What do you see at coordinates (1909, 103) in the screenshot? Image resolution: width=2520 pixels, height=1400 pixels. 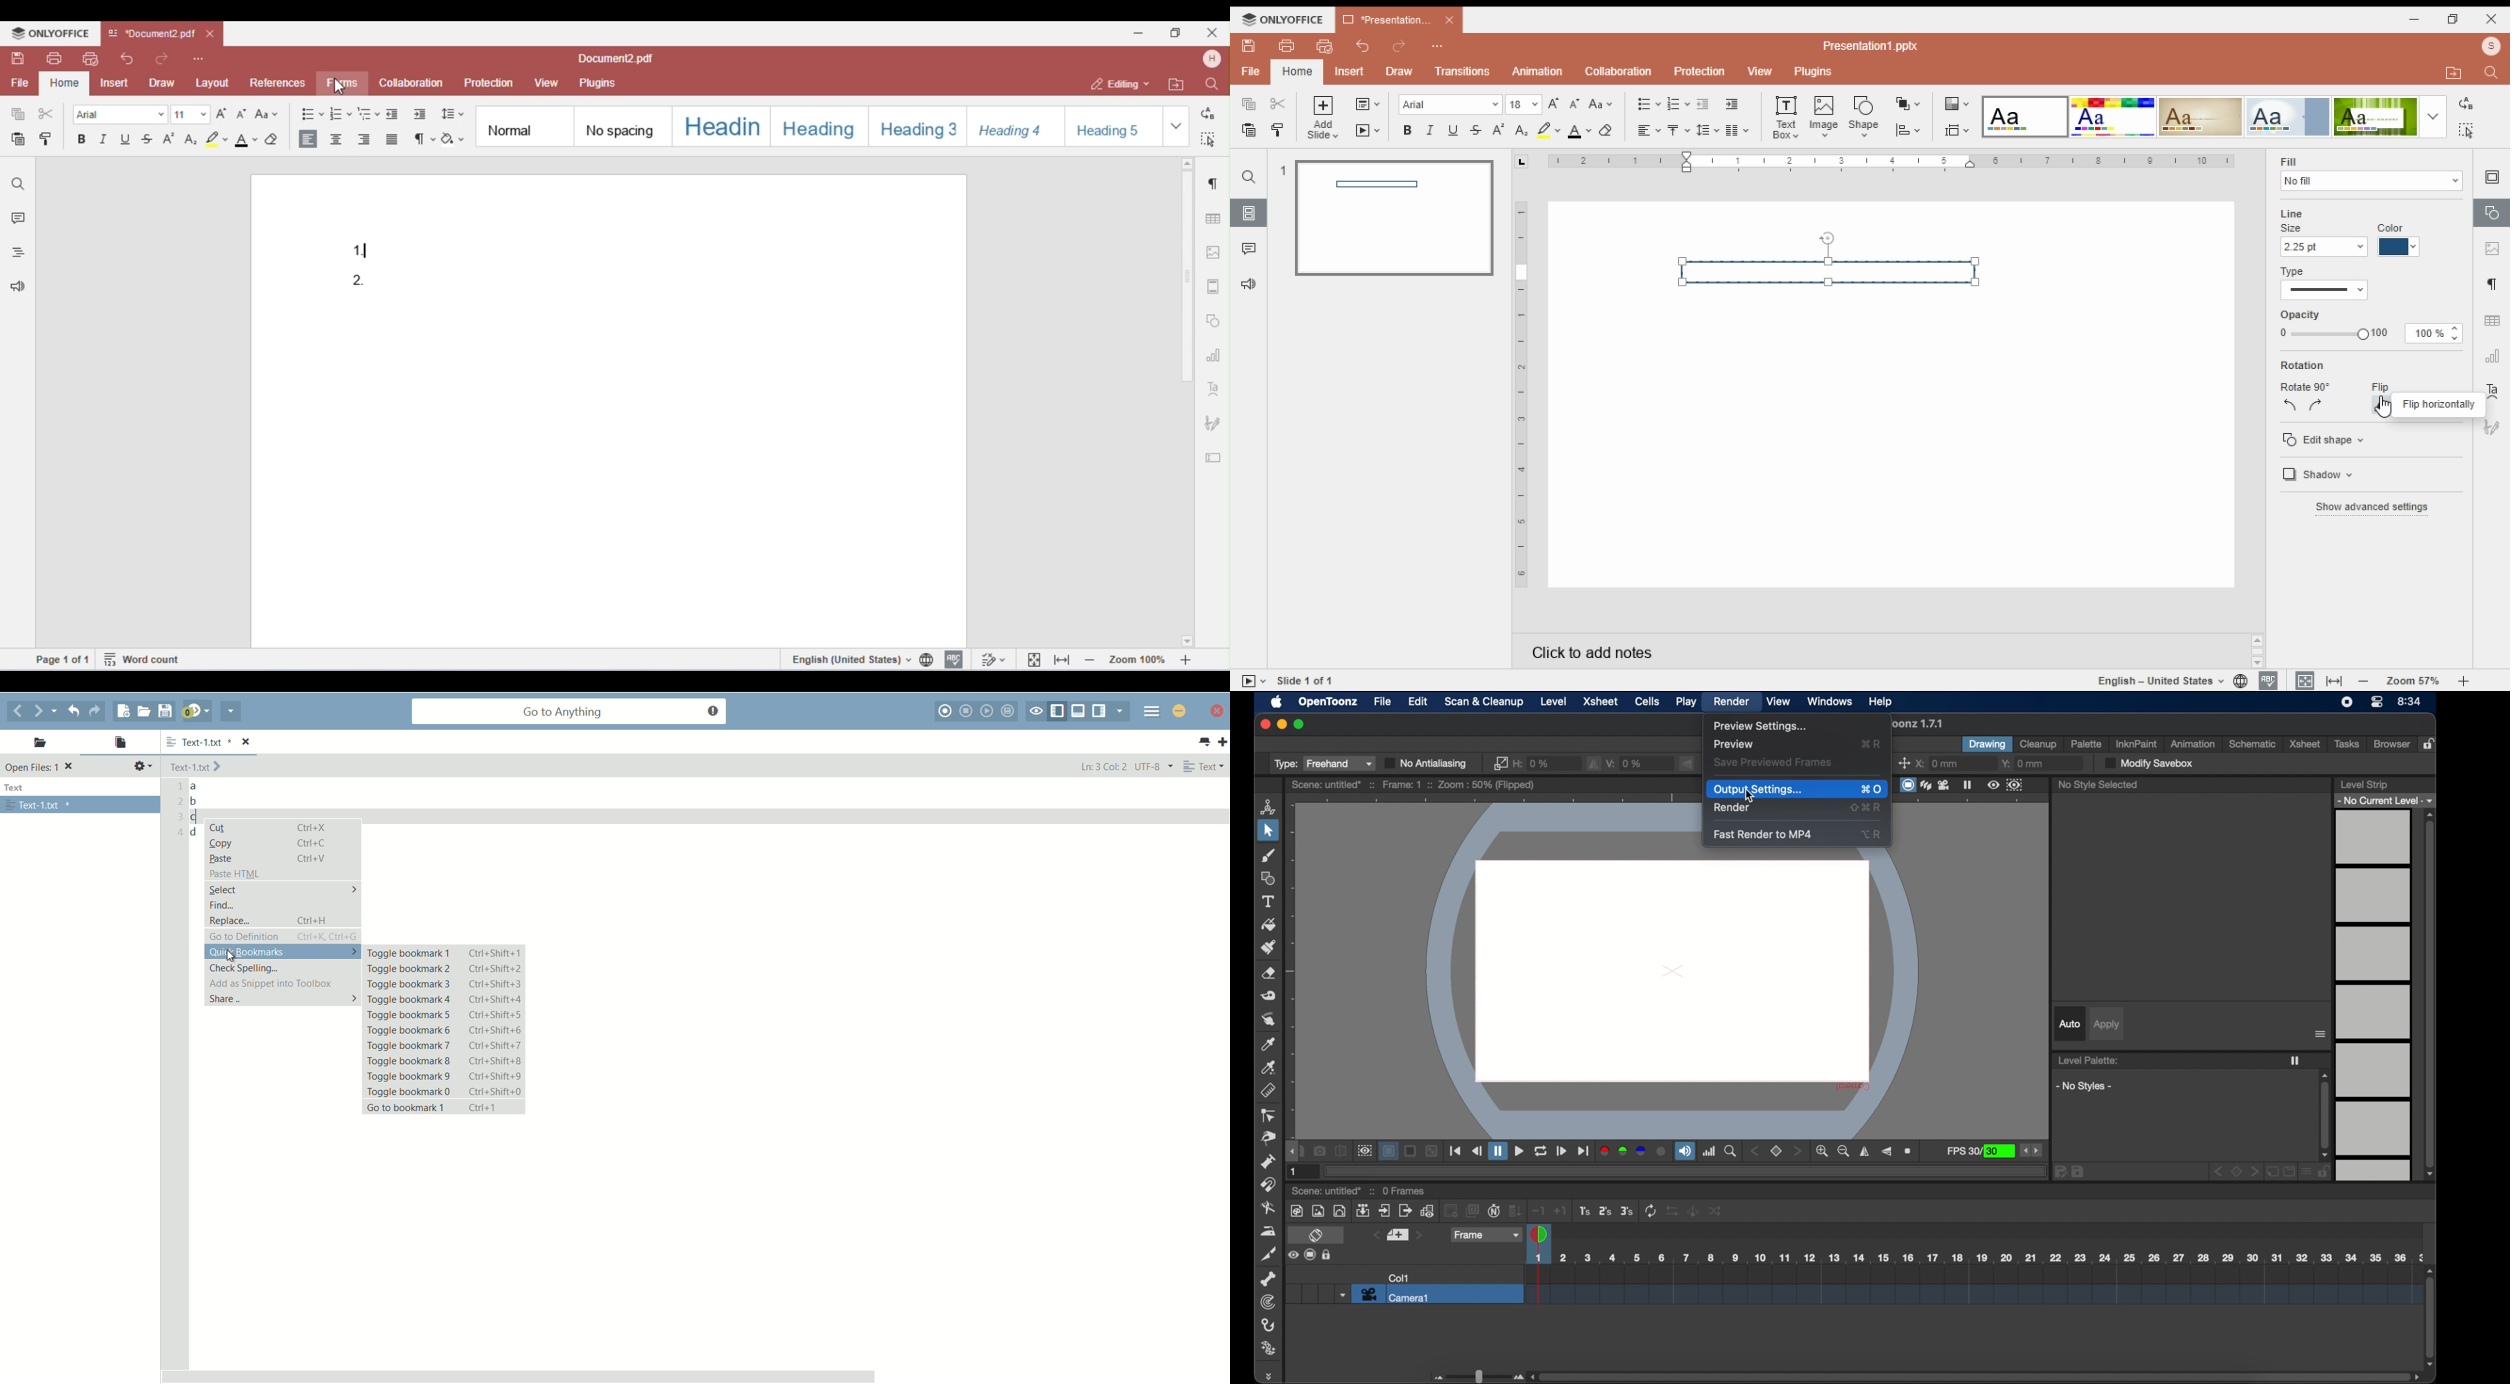 I see `arrange shapes` at bounding box center [1909, 103].